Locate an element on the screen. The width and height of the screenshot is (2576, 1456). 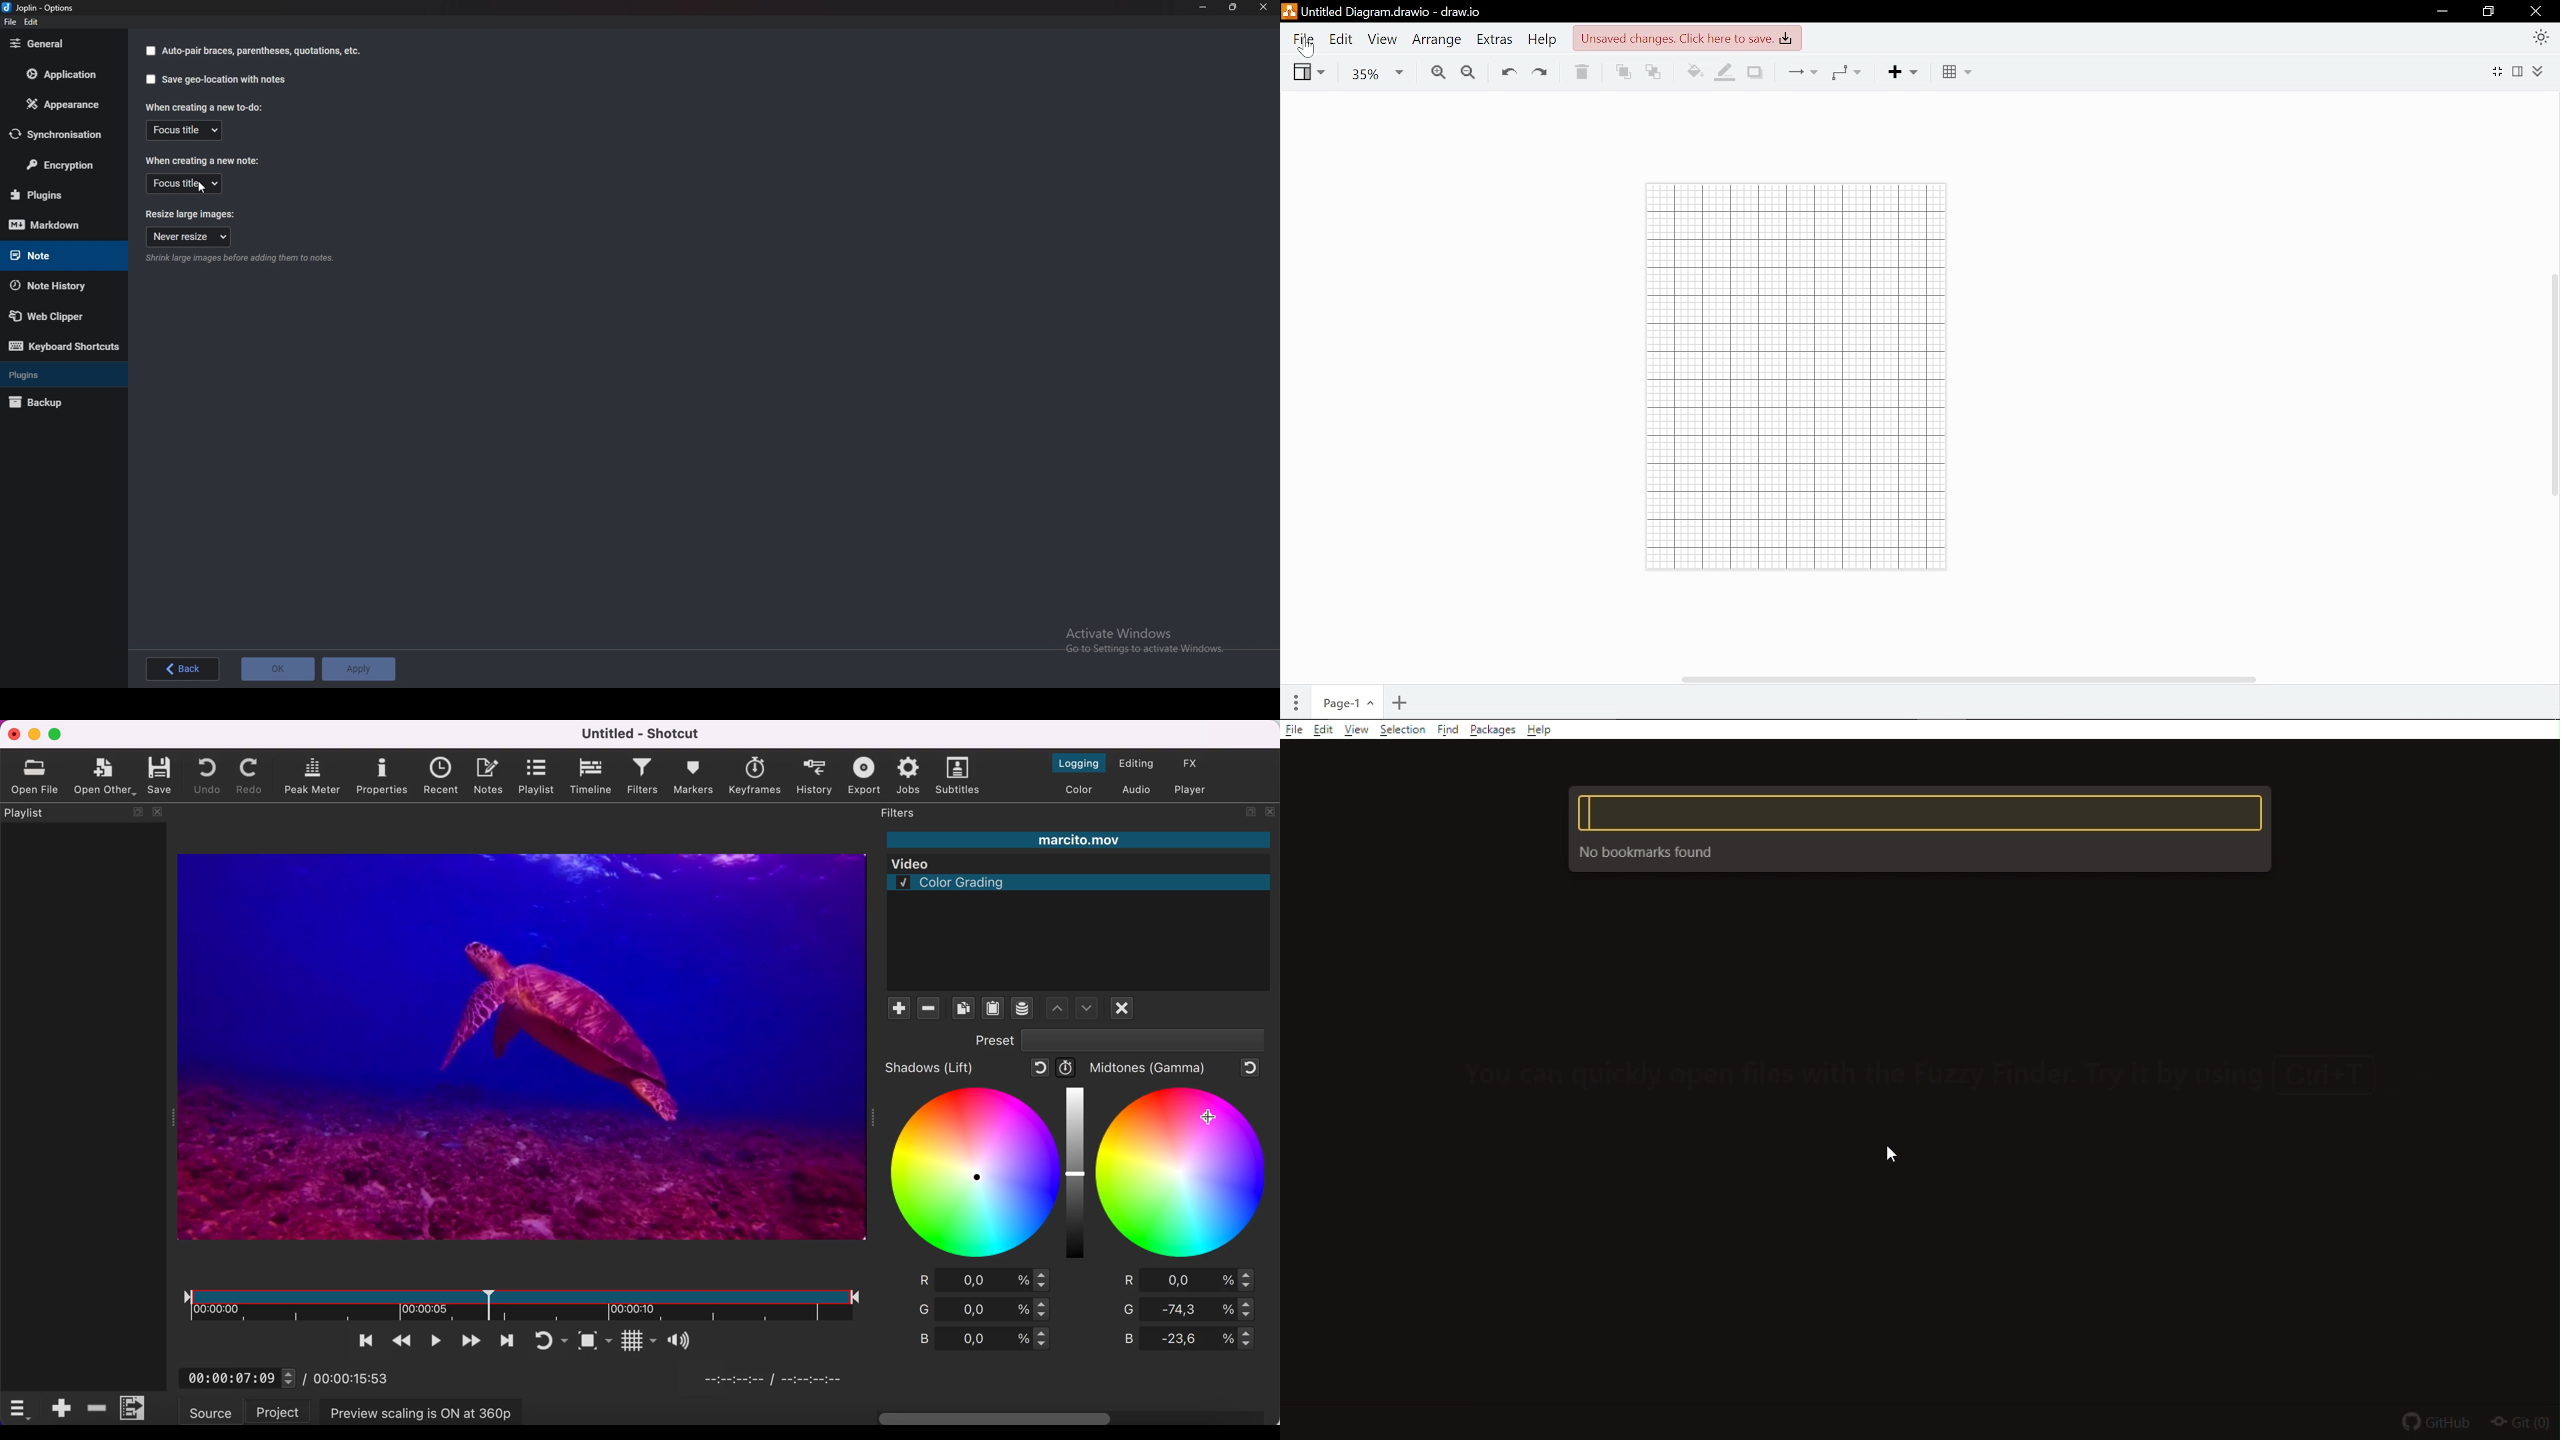
playlist is located at coordinates (538, 776).